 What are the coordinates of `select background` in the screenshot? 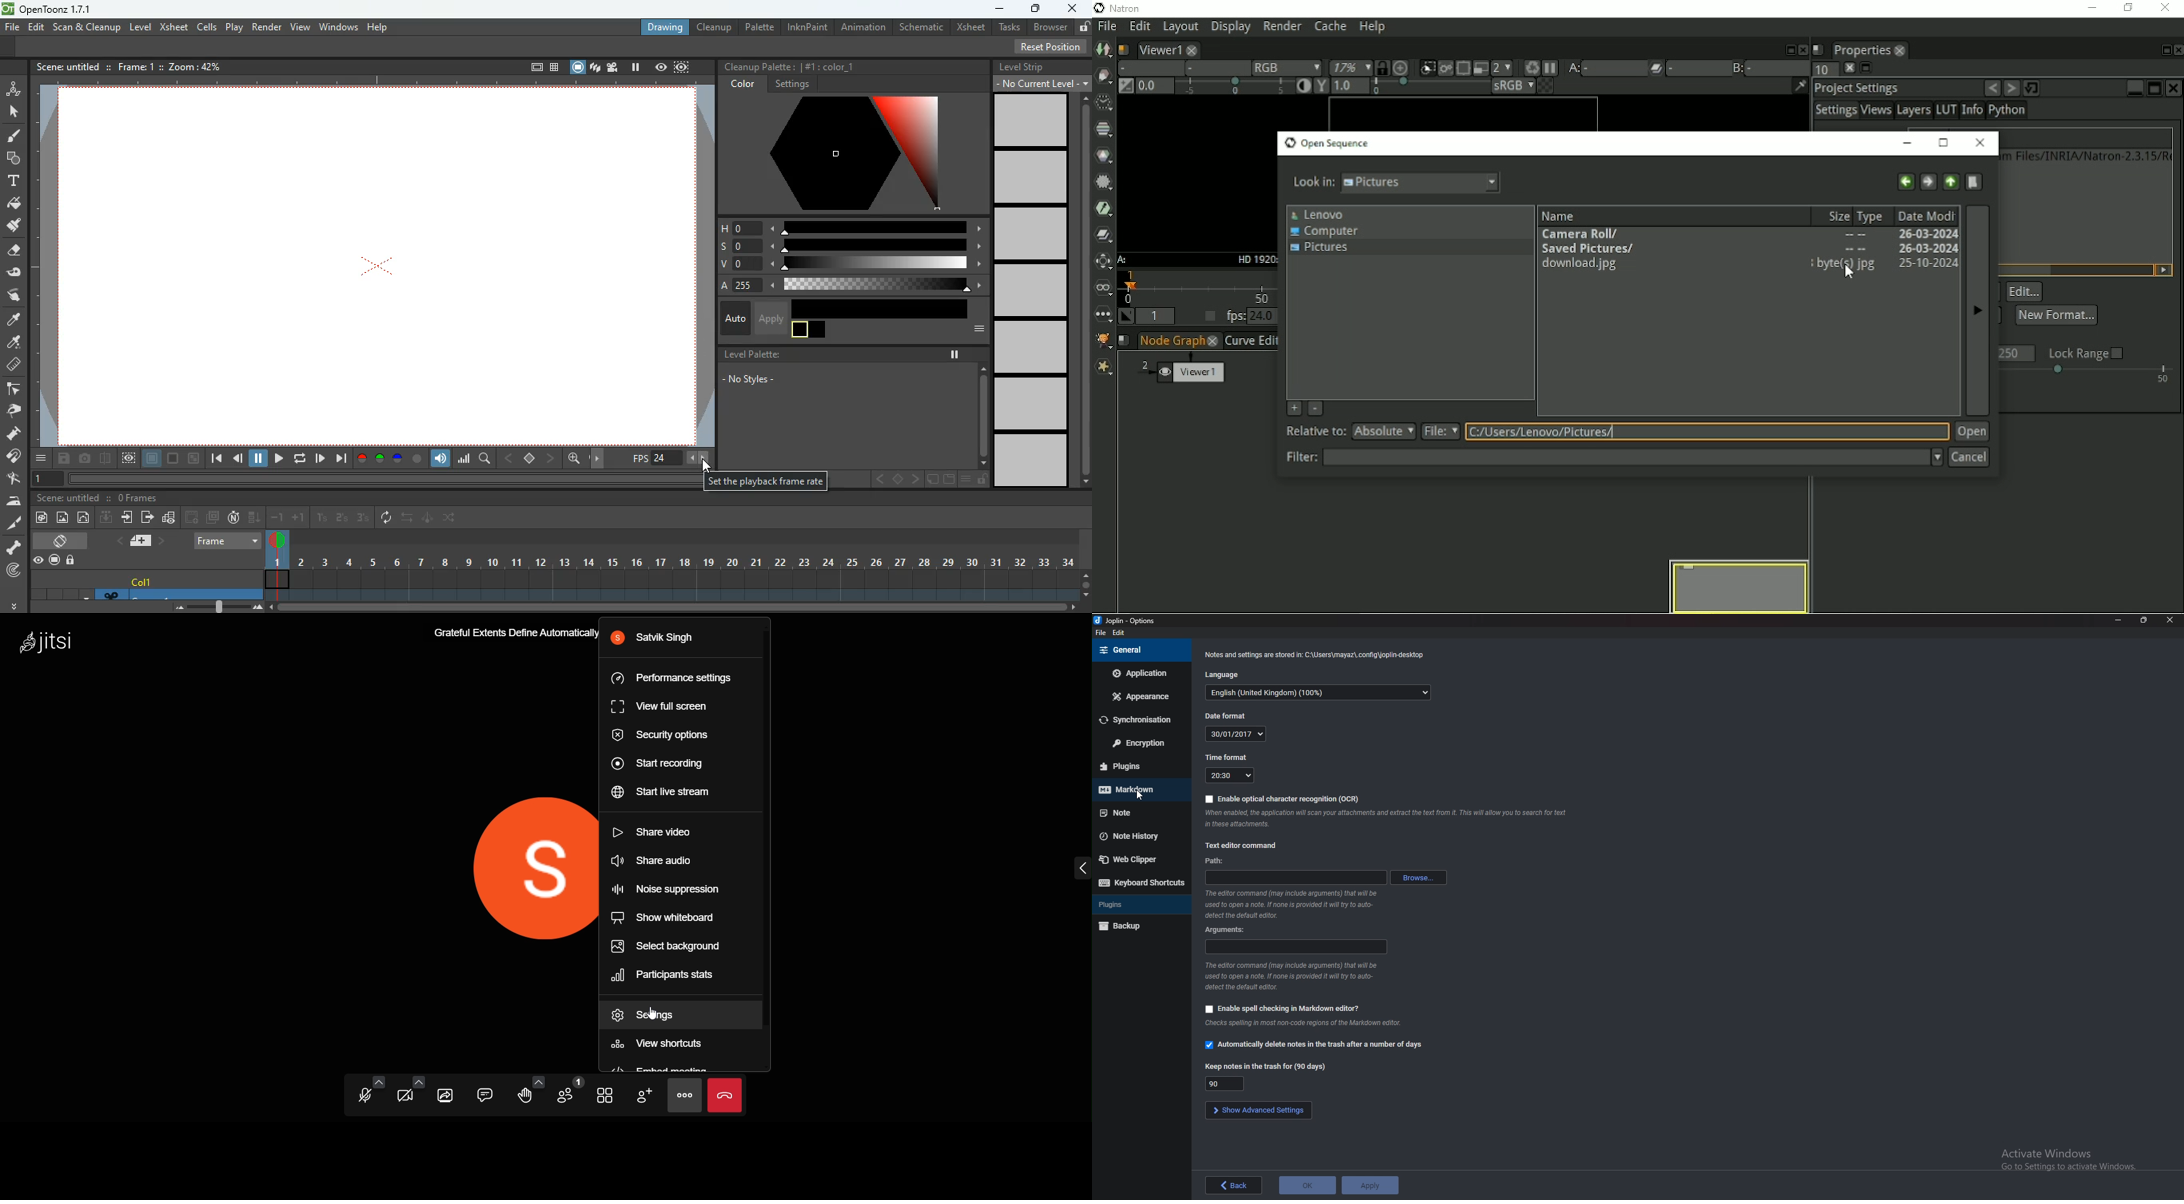 It's located at (674, 946).